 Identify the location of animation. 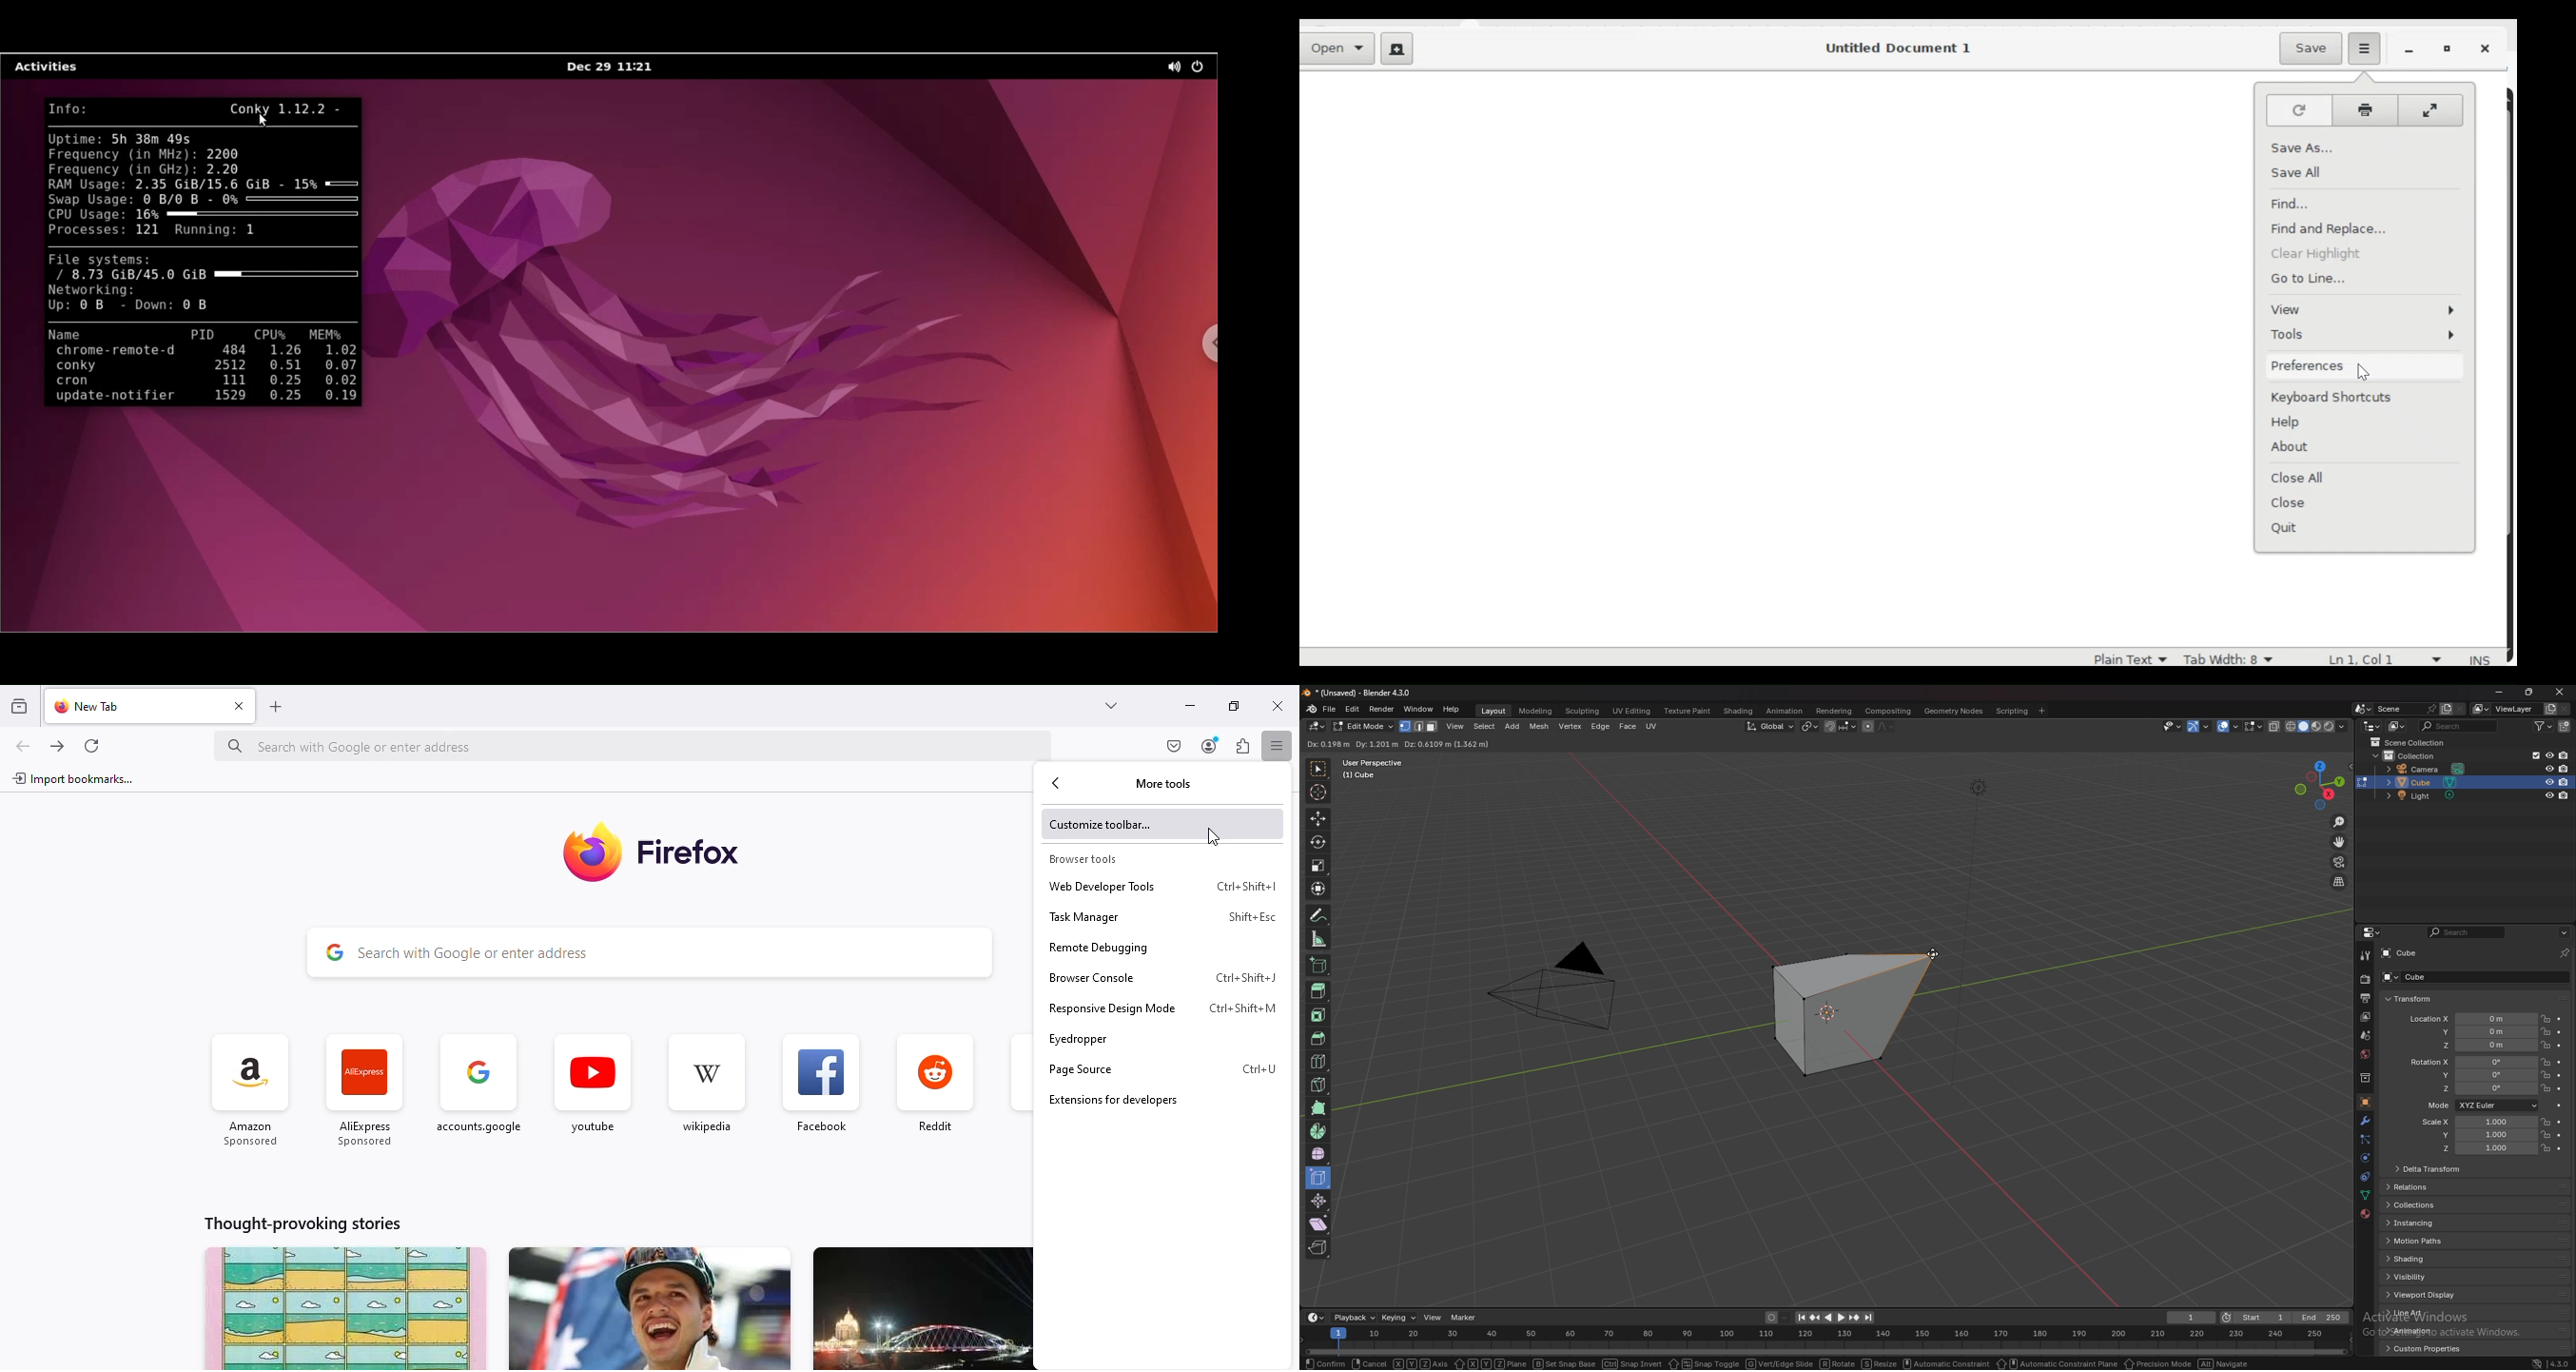
(2420, 1330).